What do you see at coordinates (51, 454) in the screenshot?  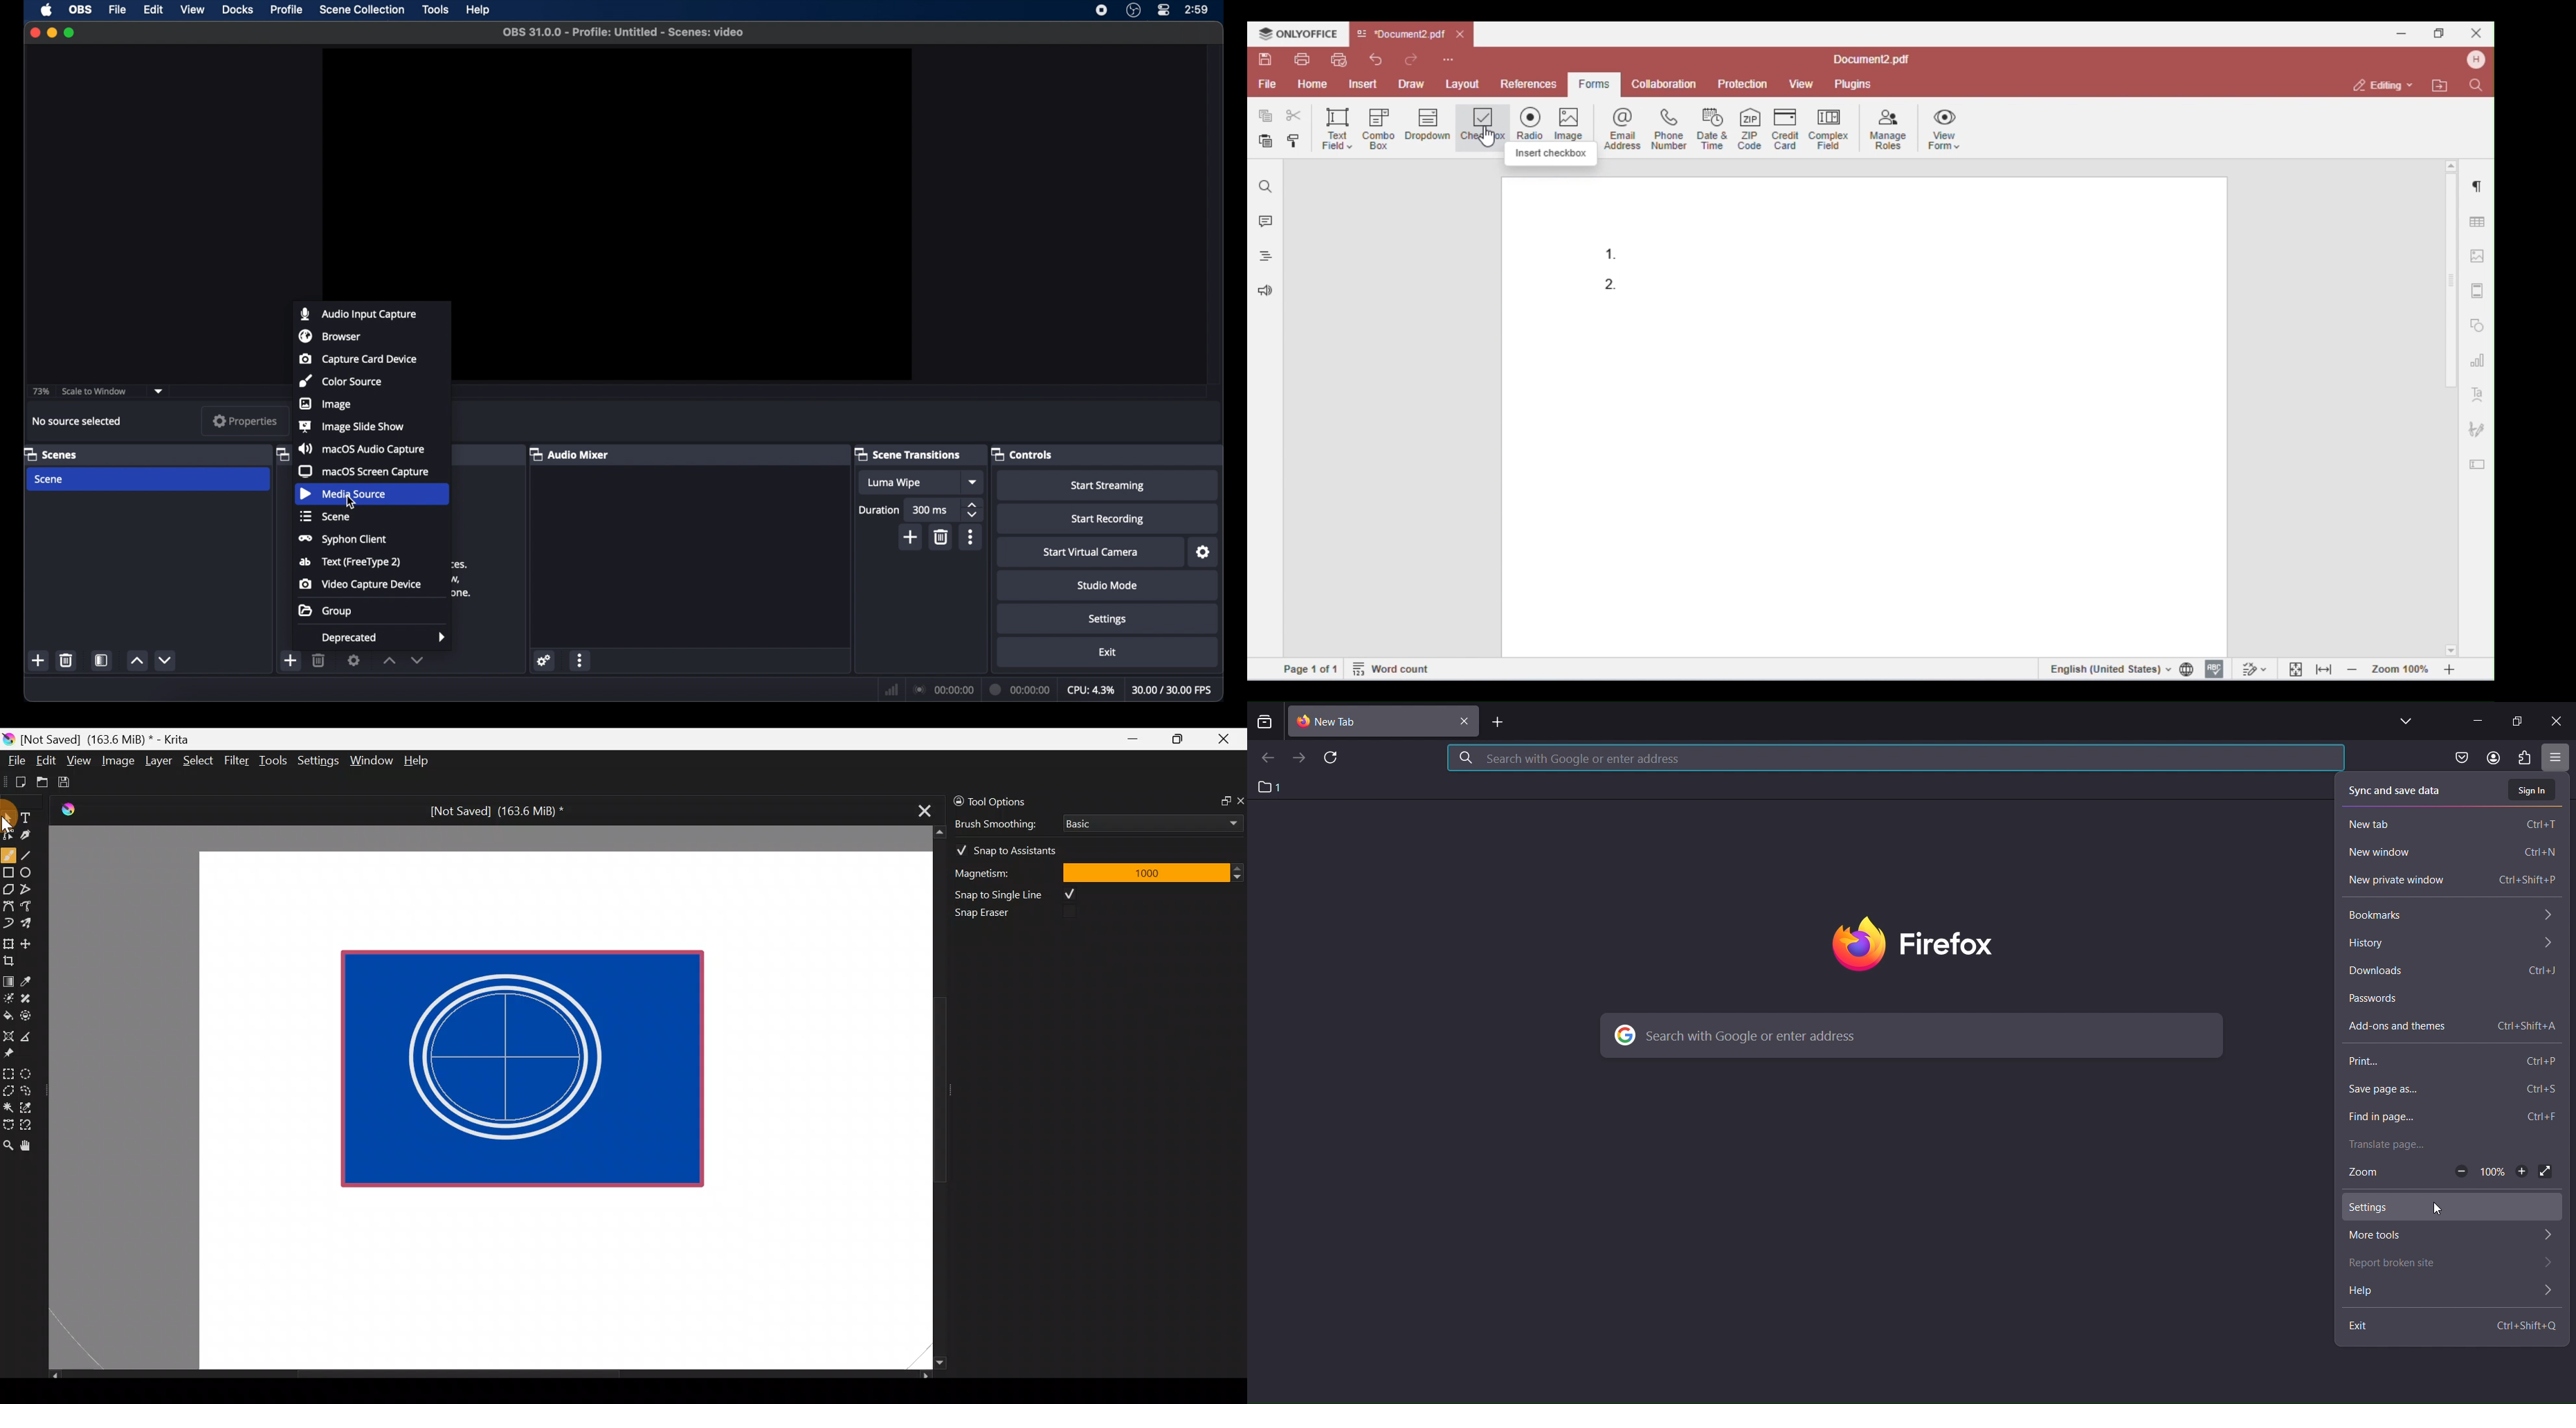 I see `scenes` at bounding box center [51, 454].